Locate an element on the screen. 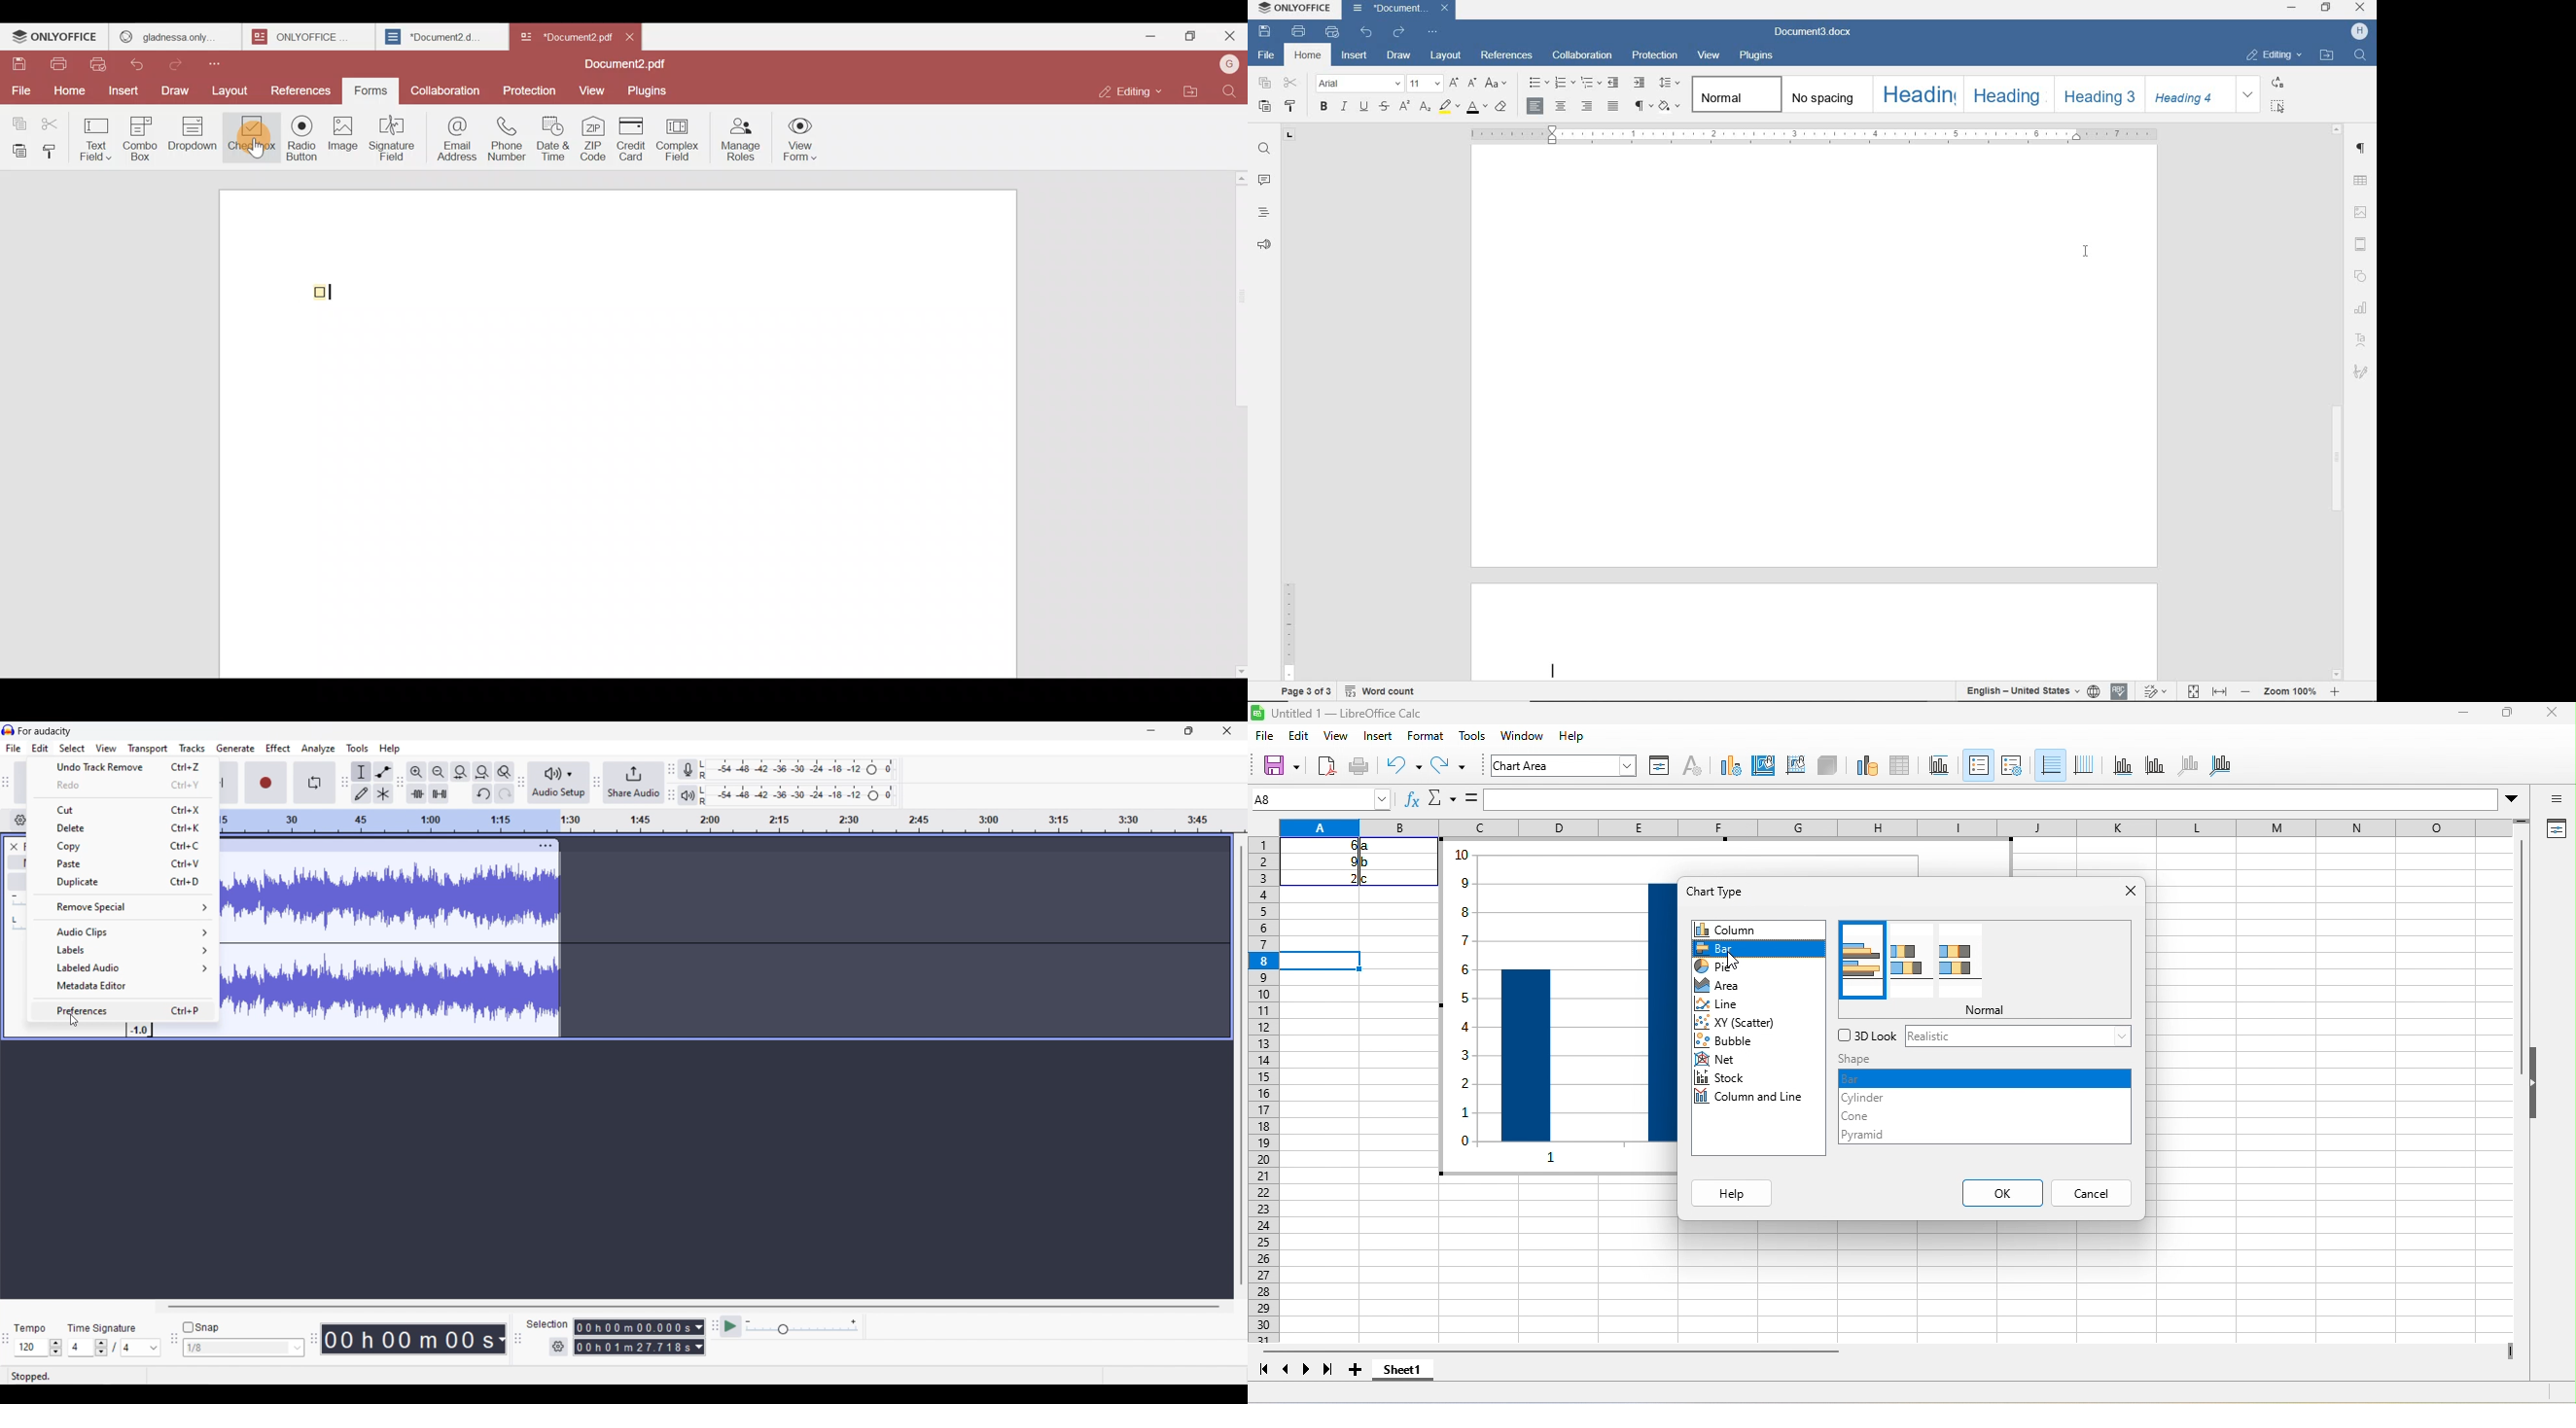 The image size is (2576, 1428). Undo is located at coordinates (143, 62).